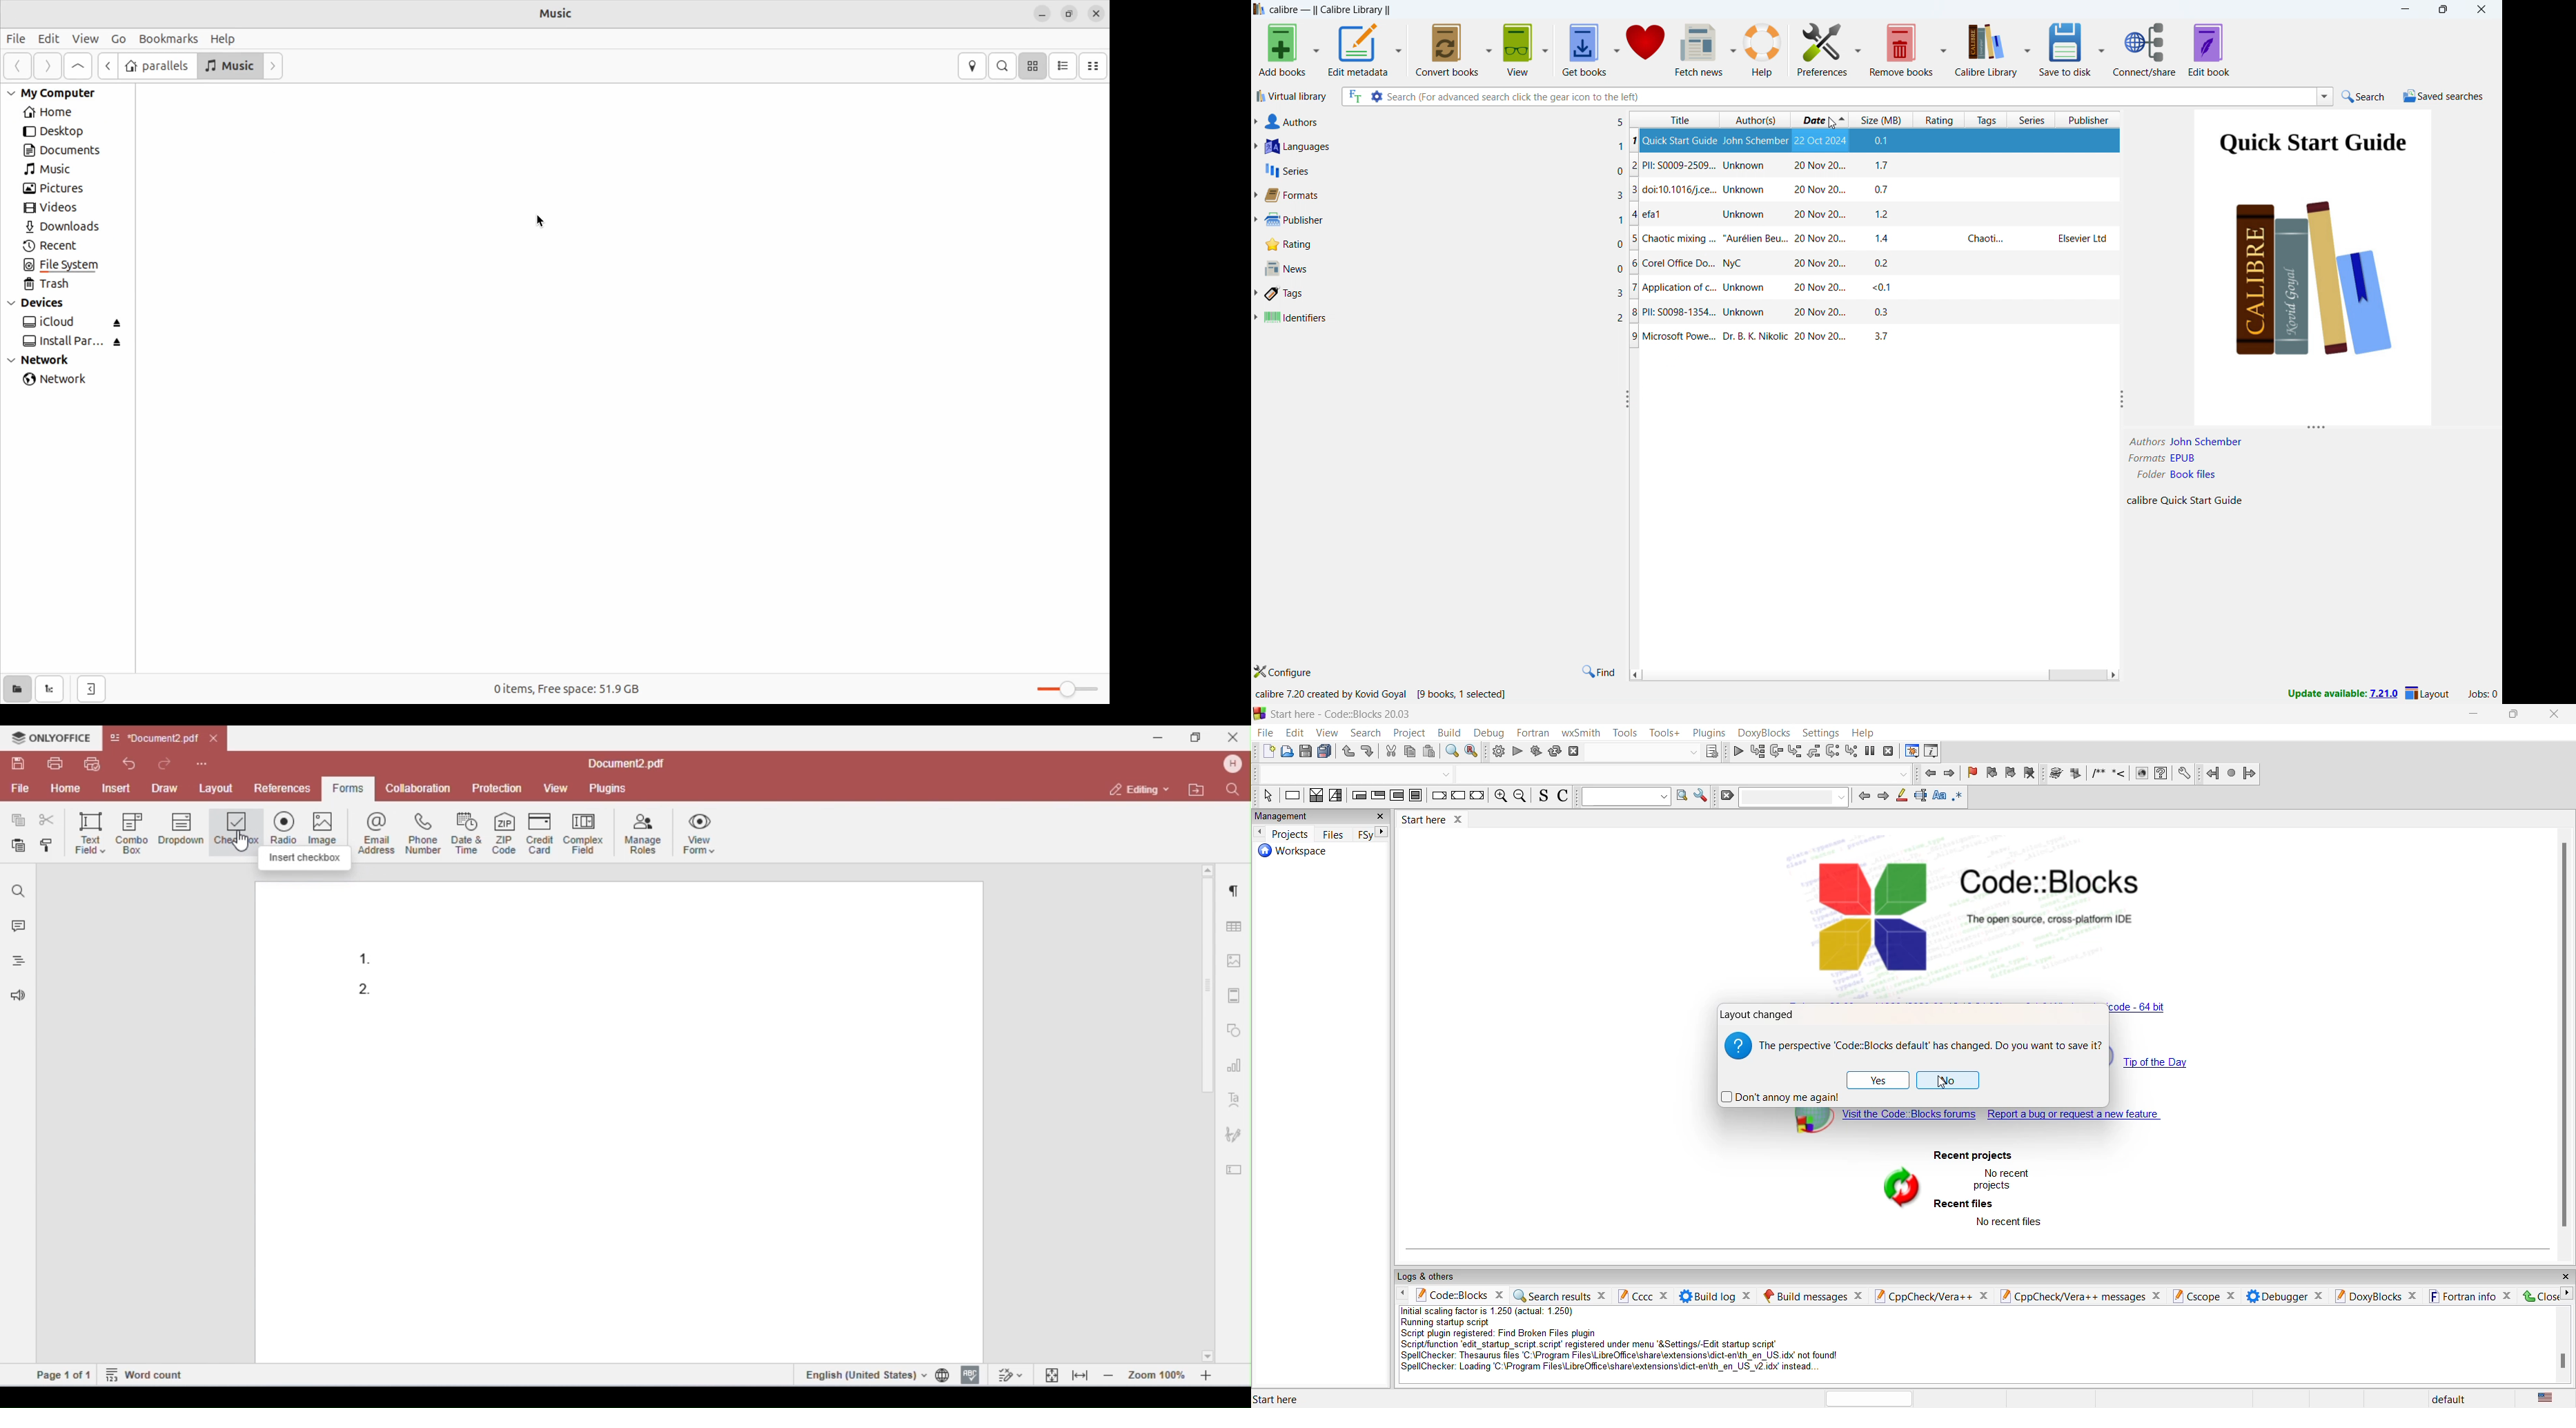  Describe the element at coordinates (1971, 772) in the screenshot. I see `bookmark` at that location.